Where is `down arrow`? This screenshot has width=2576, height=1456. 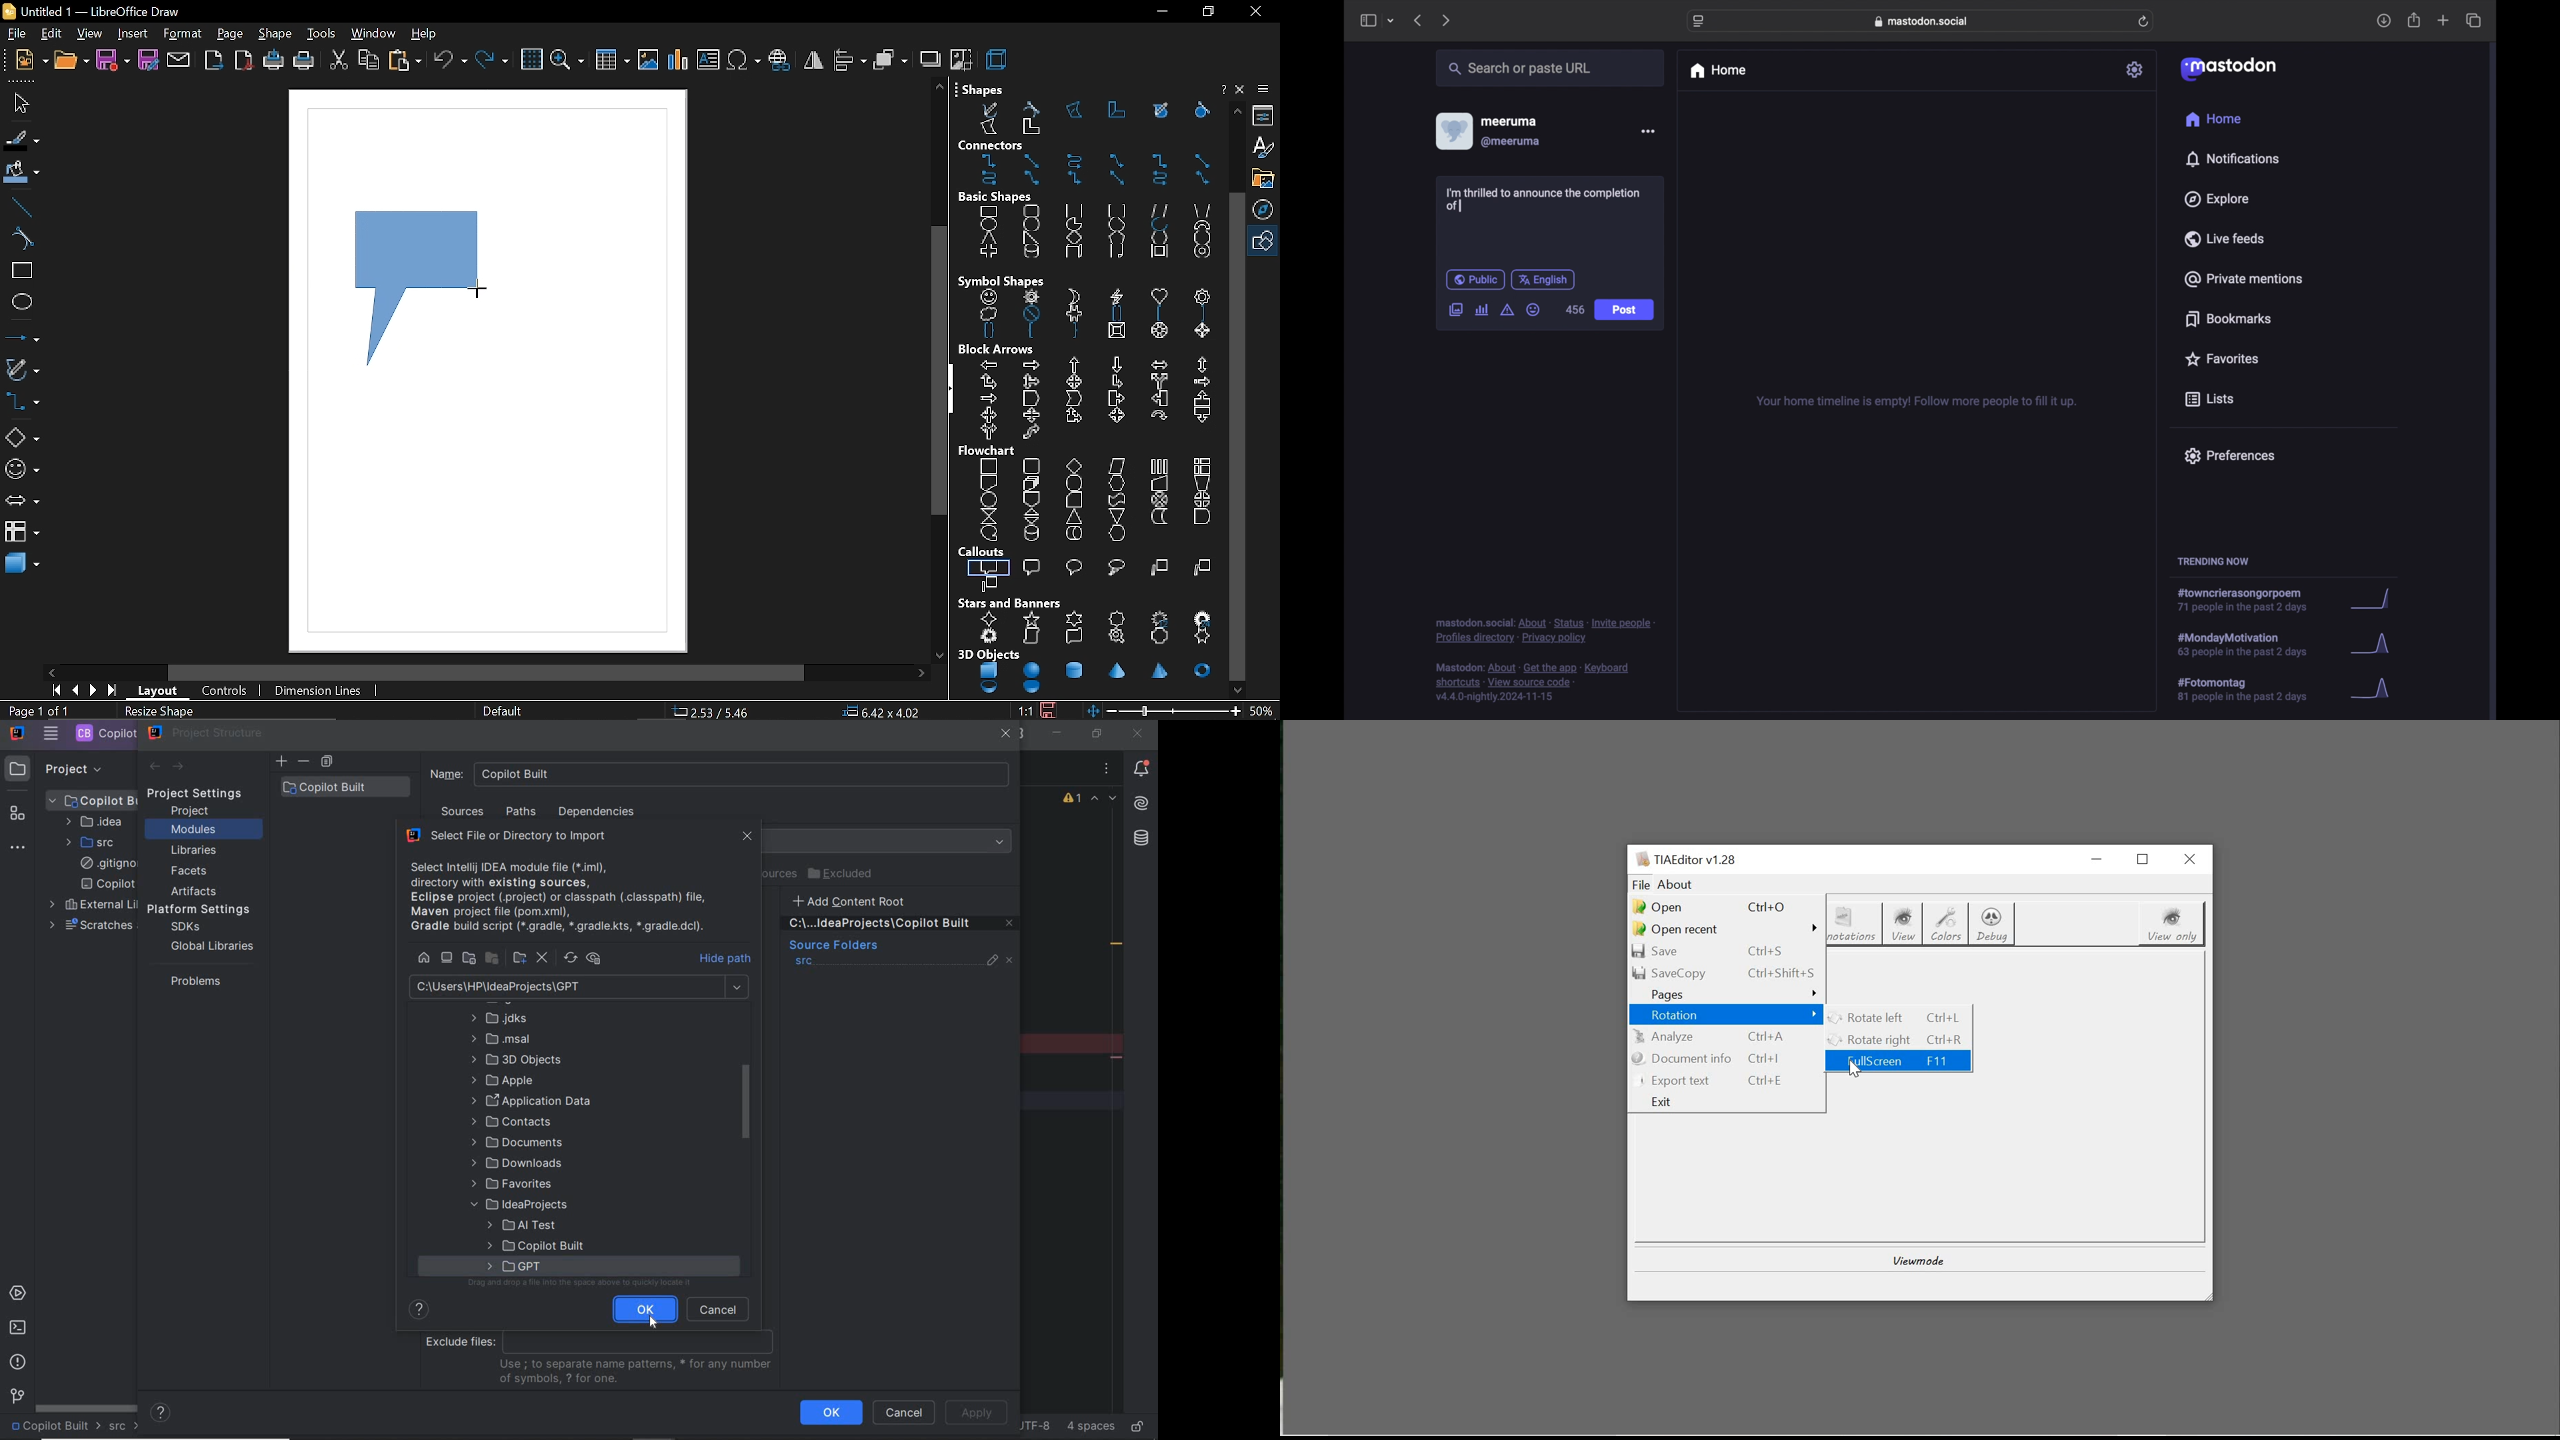 down arrow is located at coordinates (1115, 365).